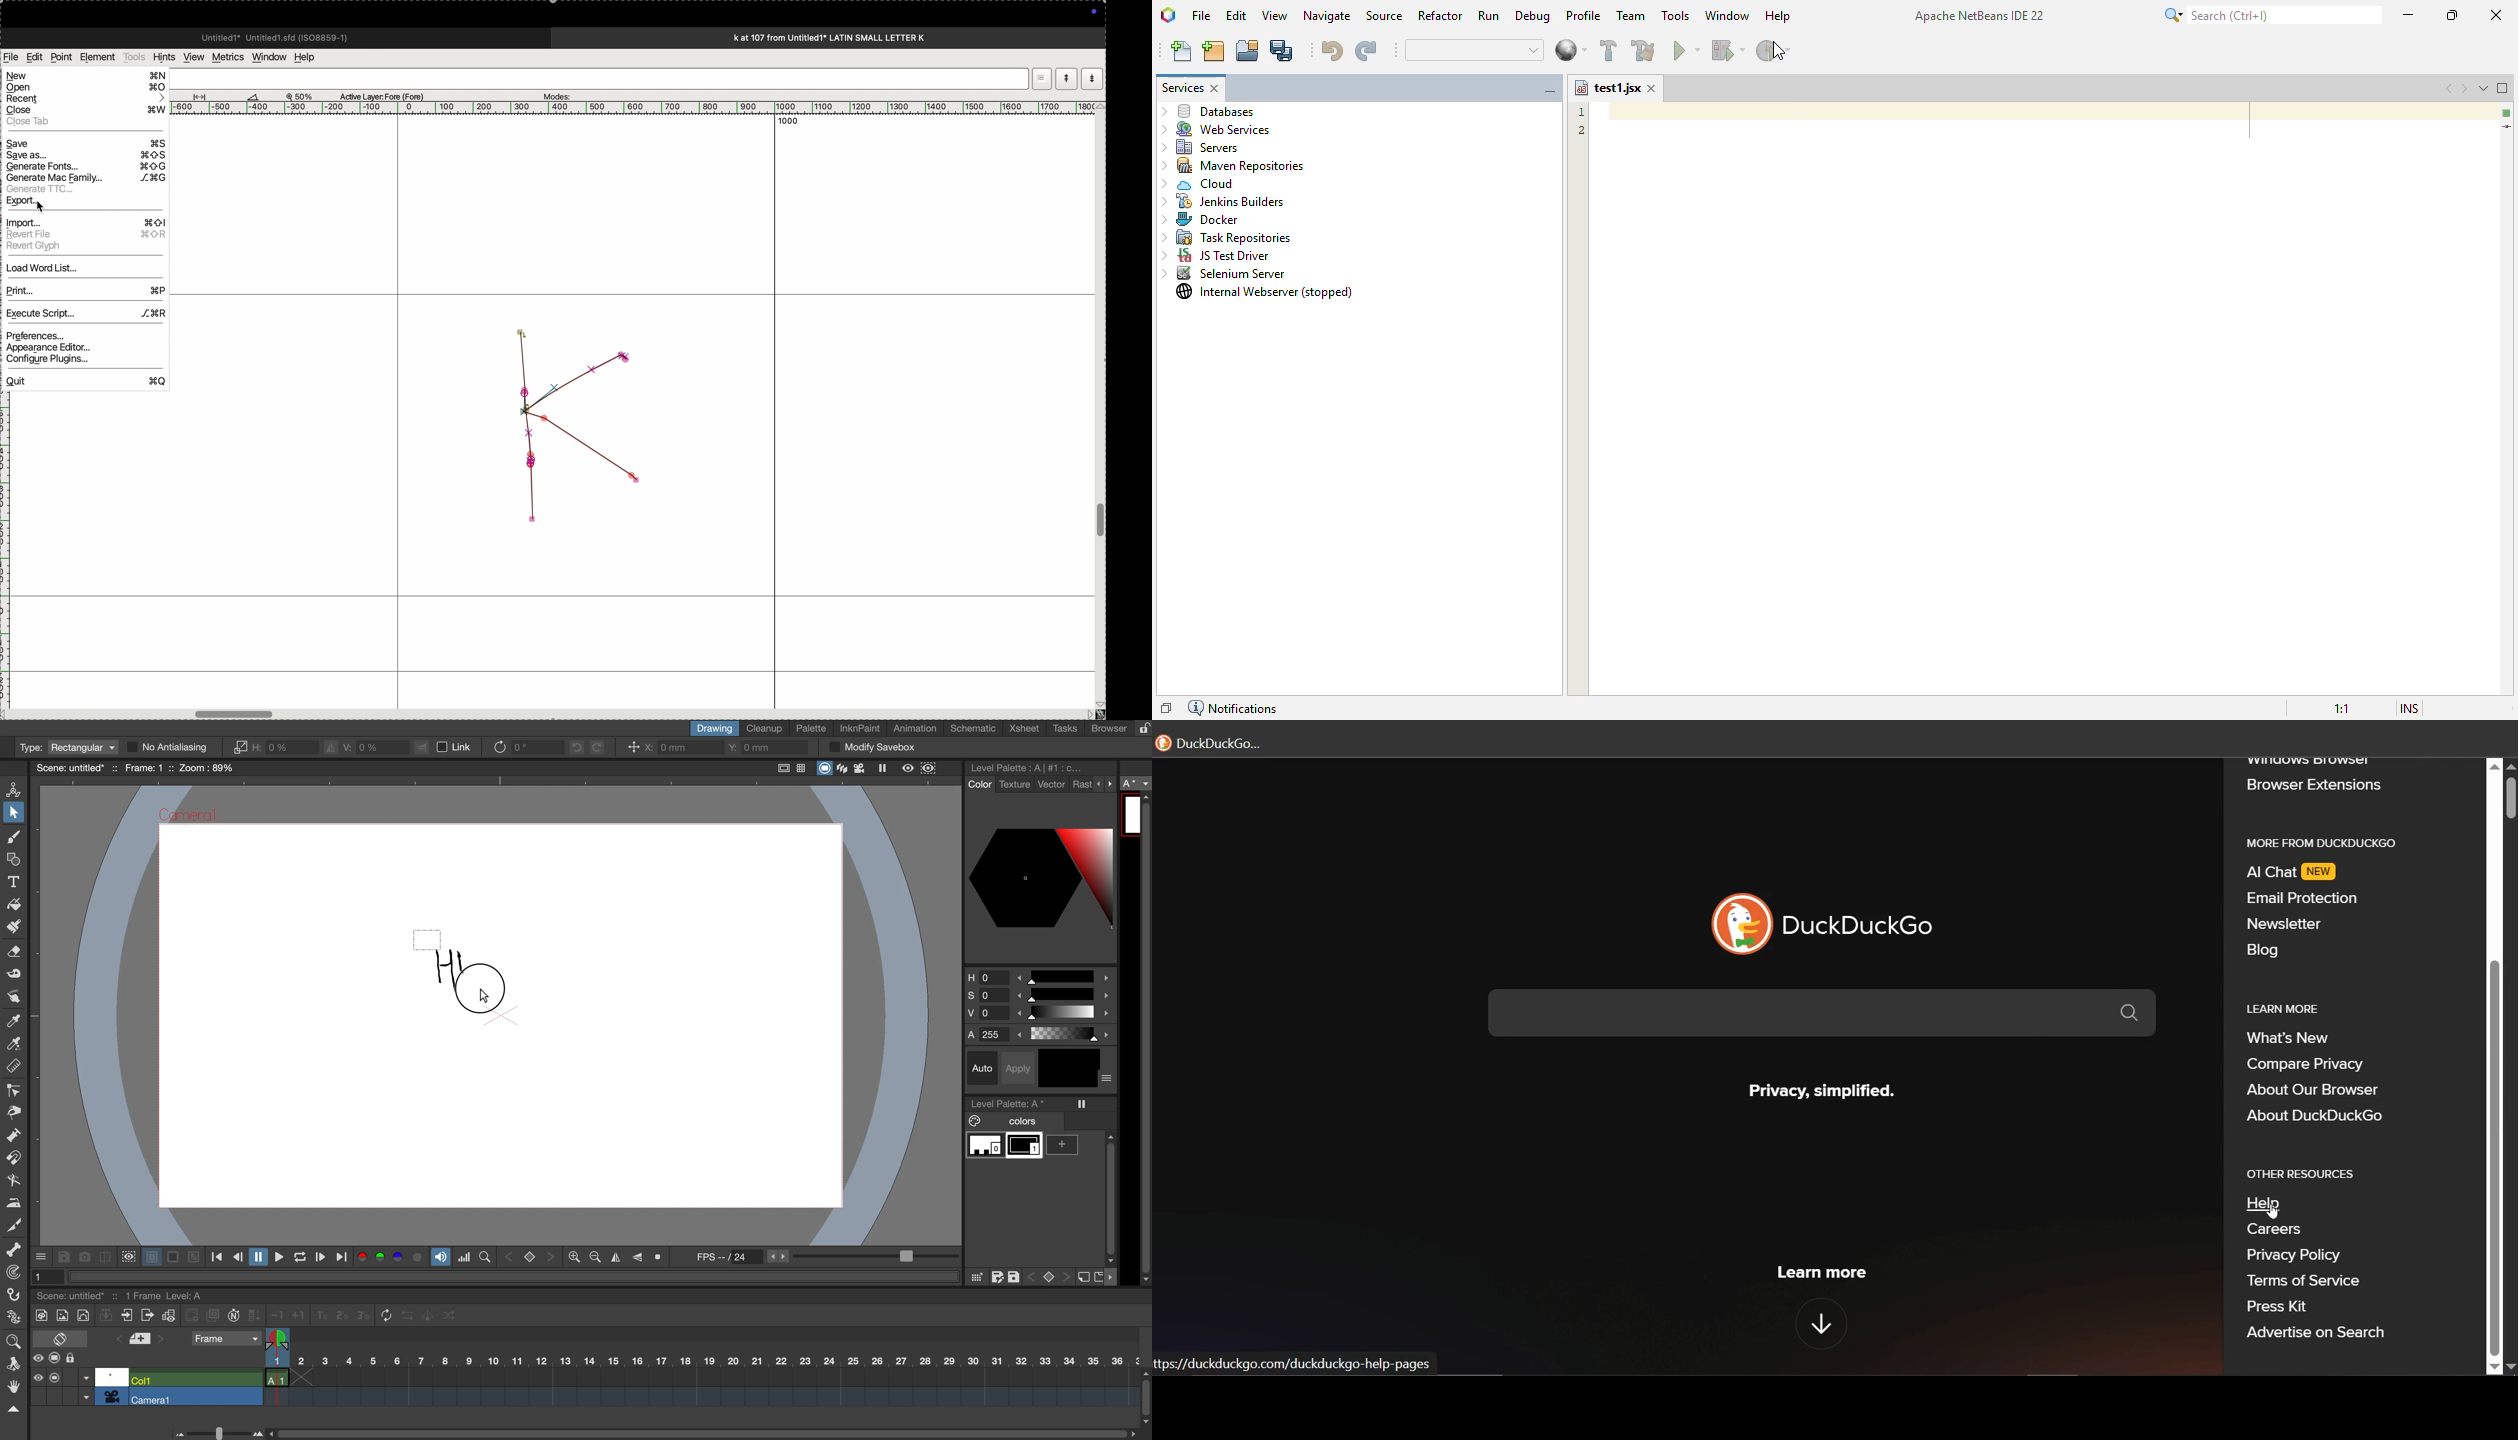 This screenshot has width=2520, height=1456. I want to click on duckduckgo, so click(1217, 742).